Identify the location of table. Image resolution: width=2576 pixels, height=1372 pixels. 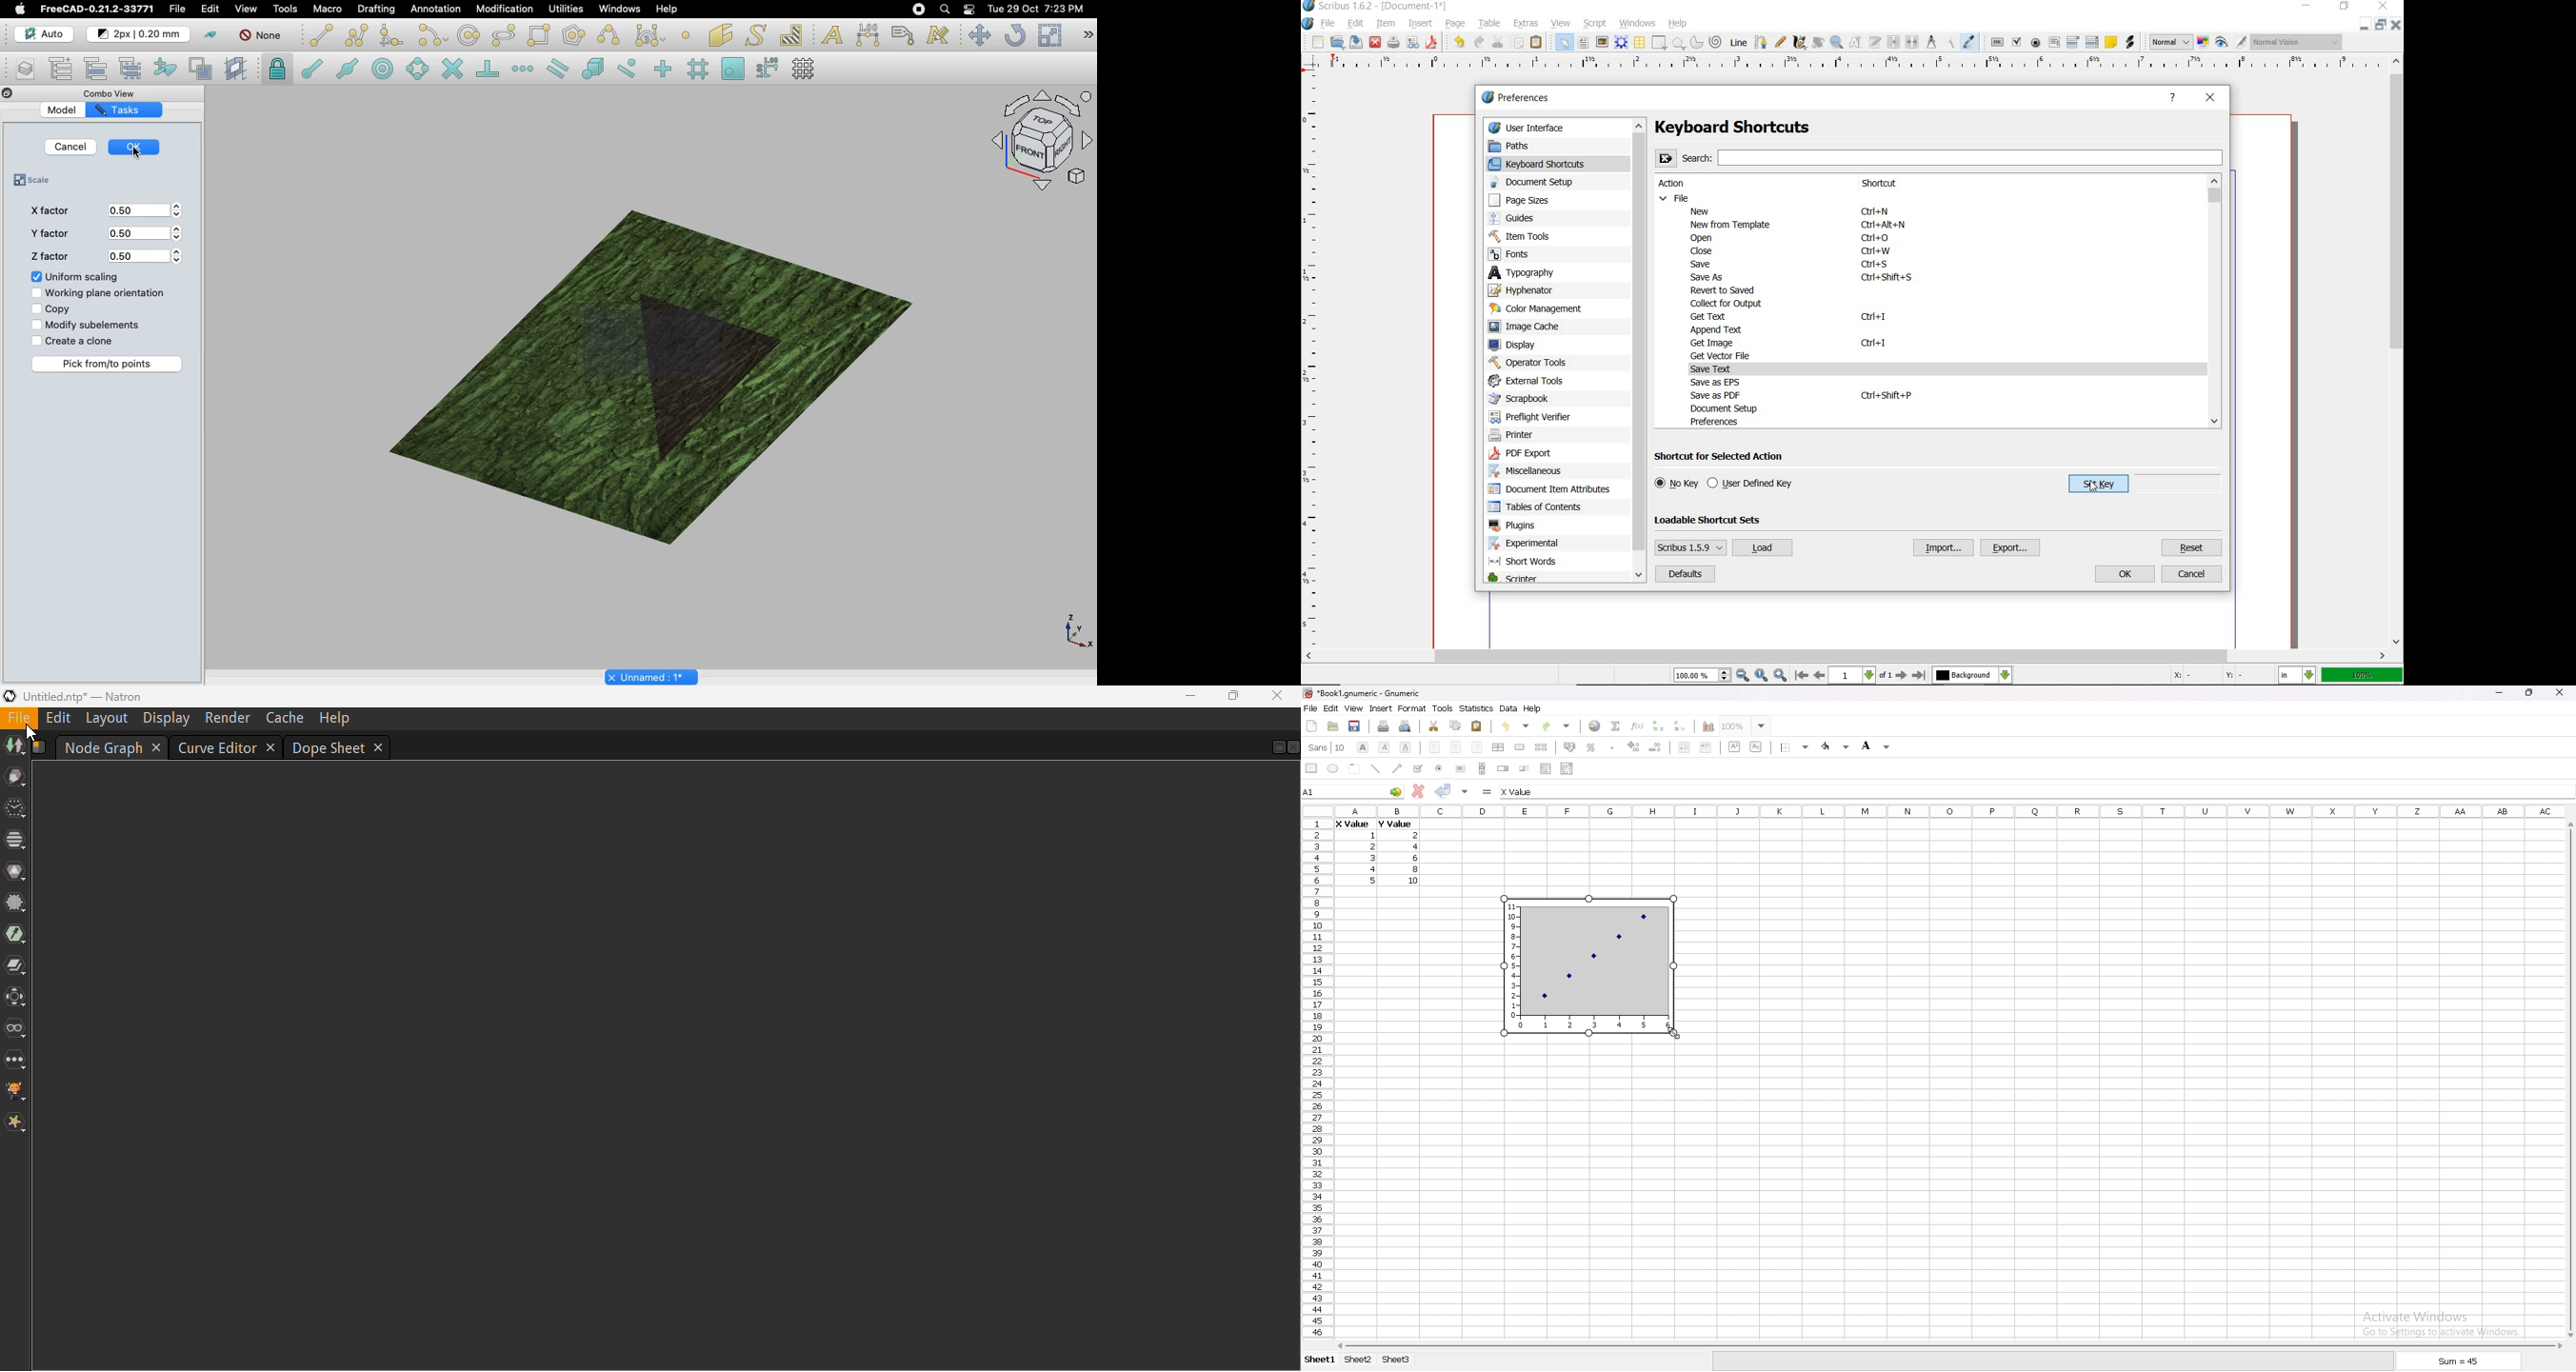
(1491, 22).